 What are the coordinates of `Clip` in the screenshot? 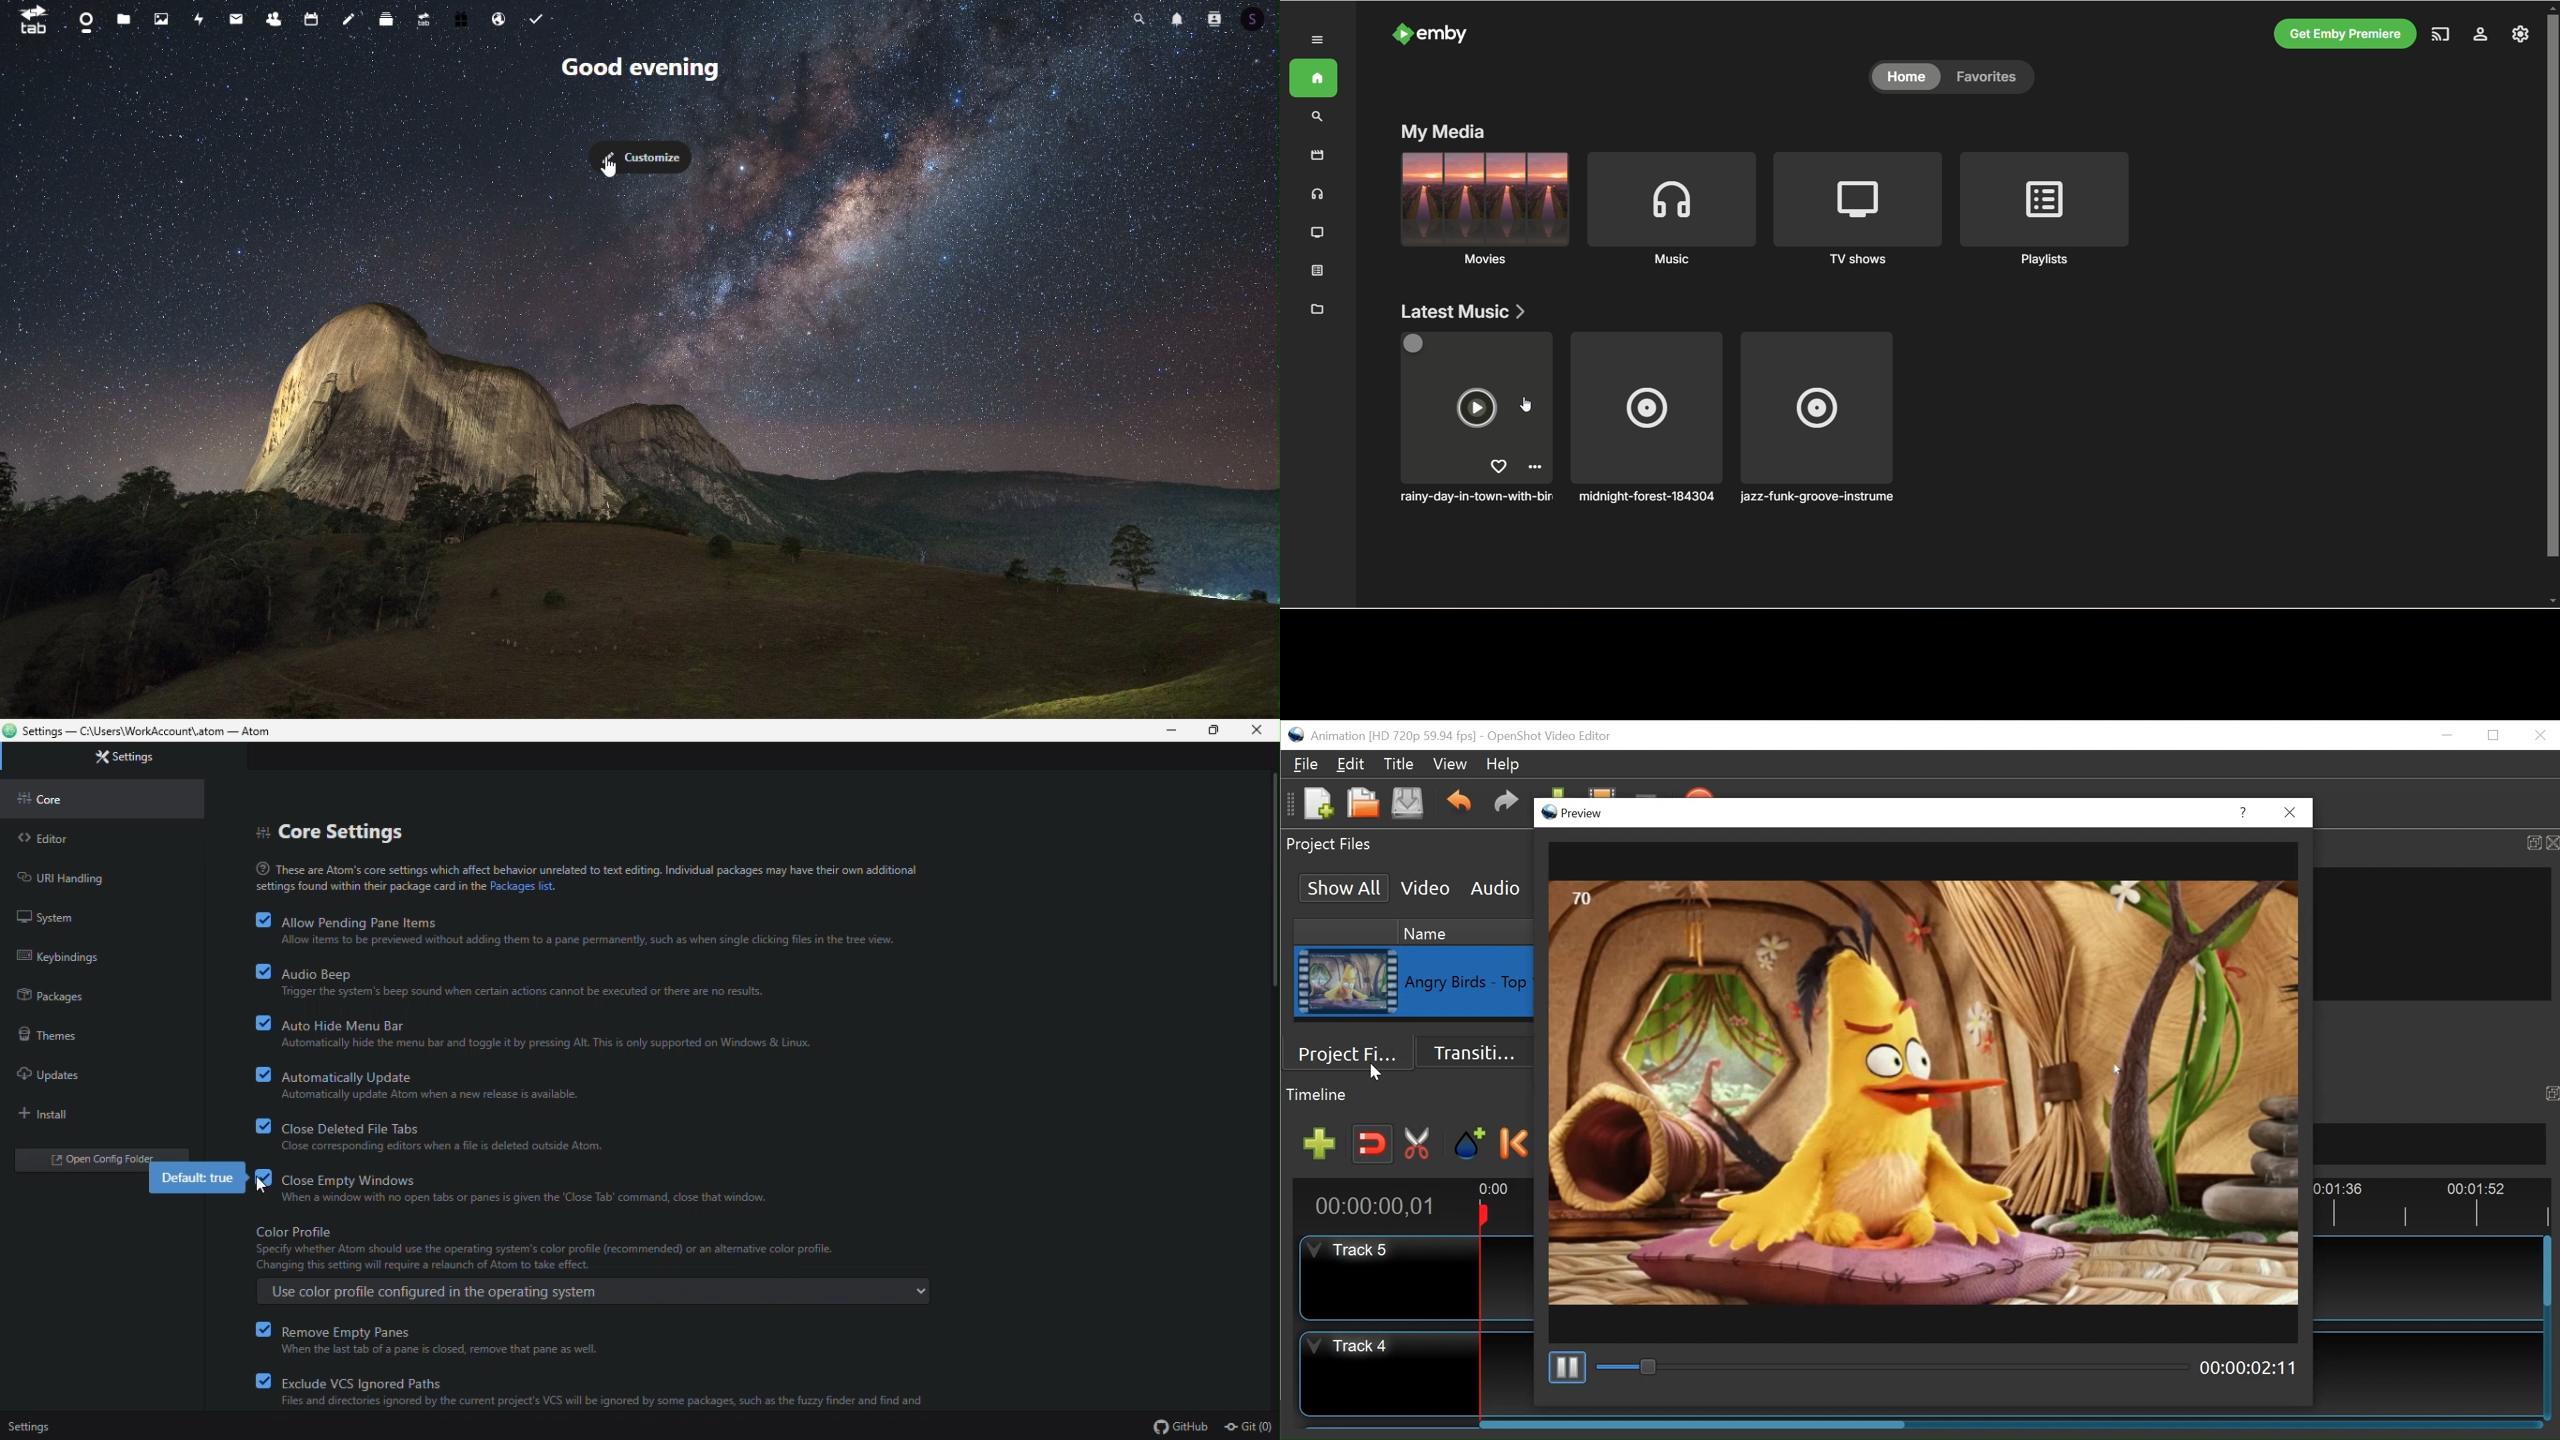 It's located at (1347, 982).